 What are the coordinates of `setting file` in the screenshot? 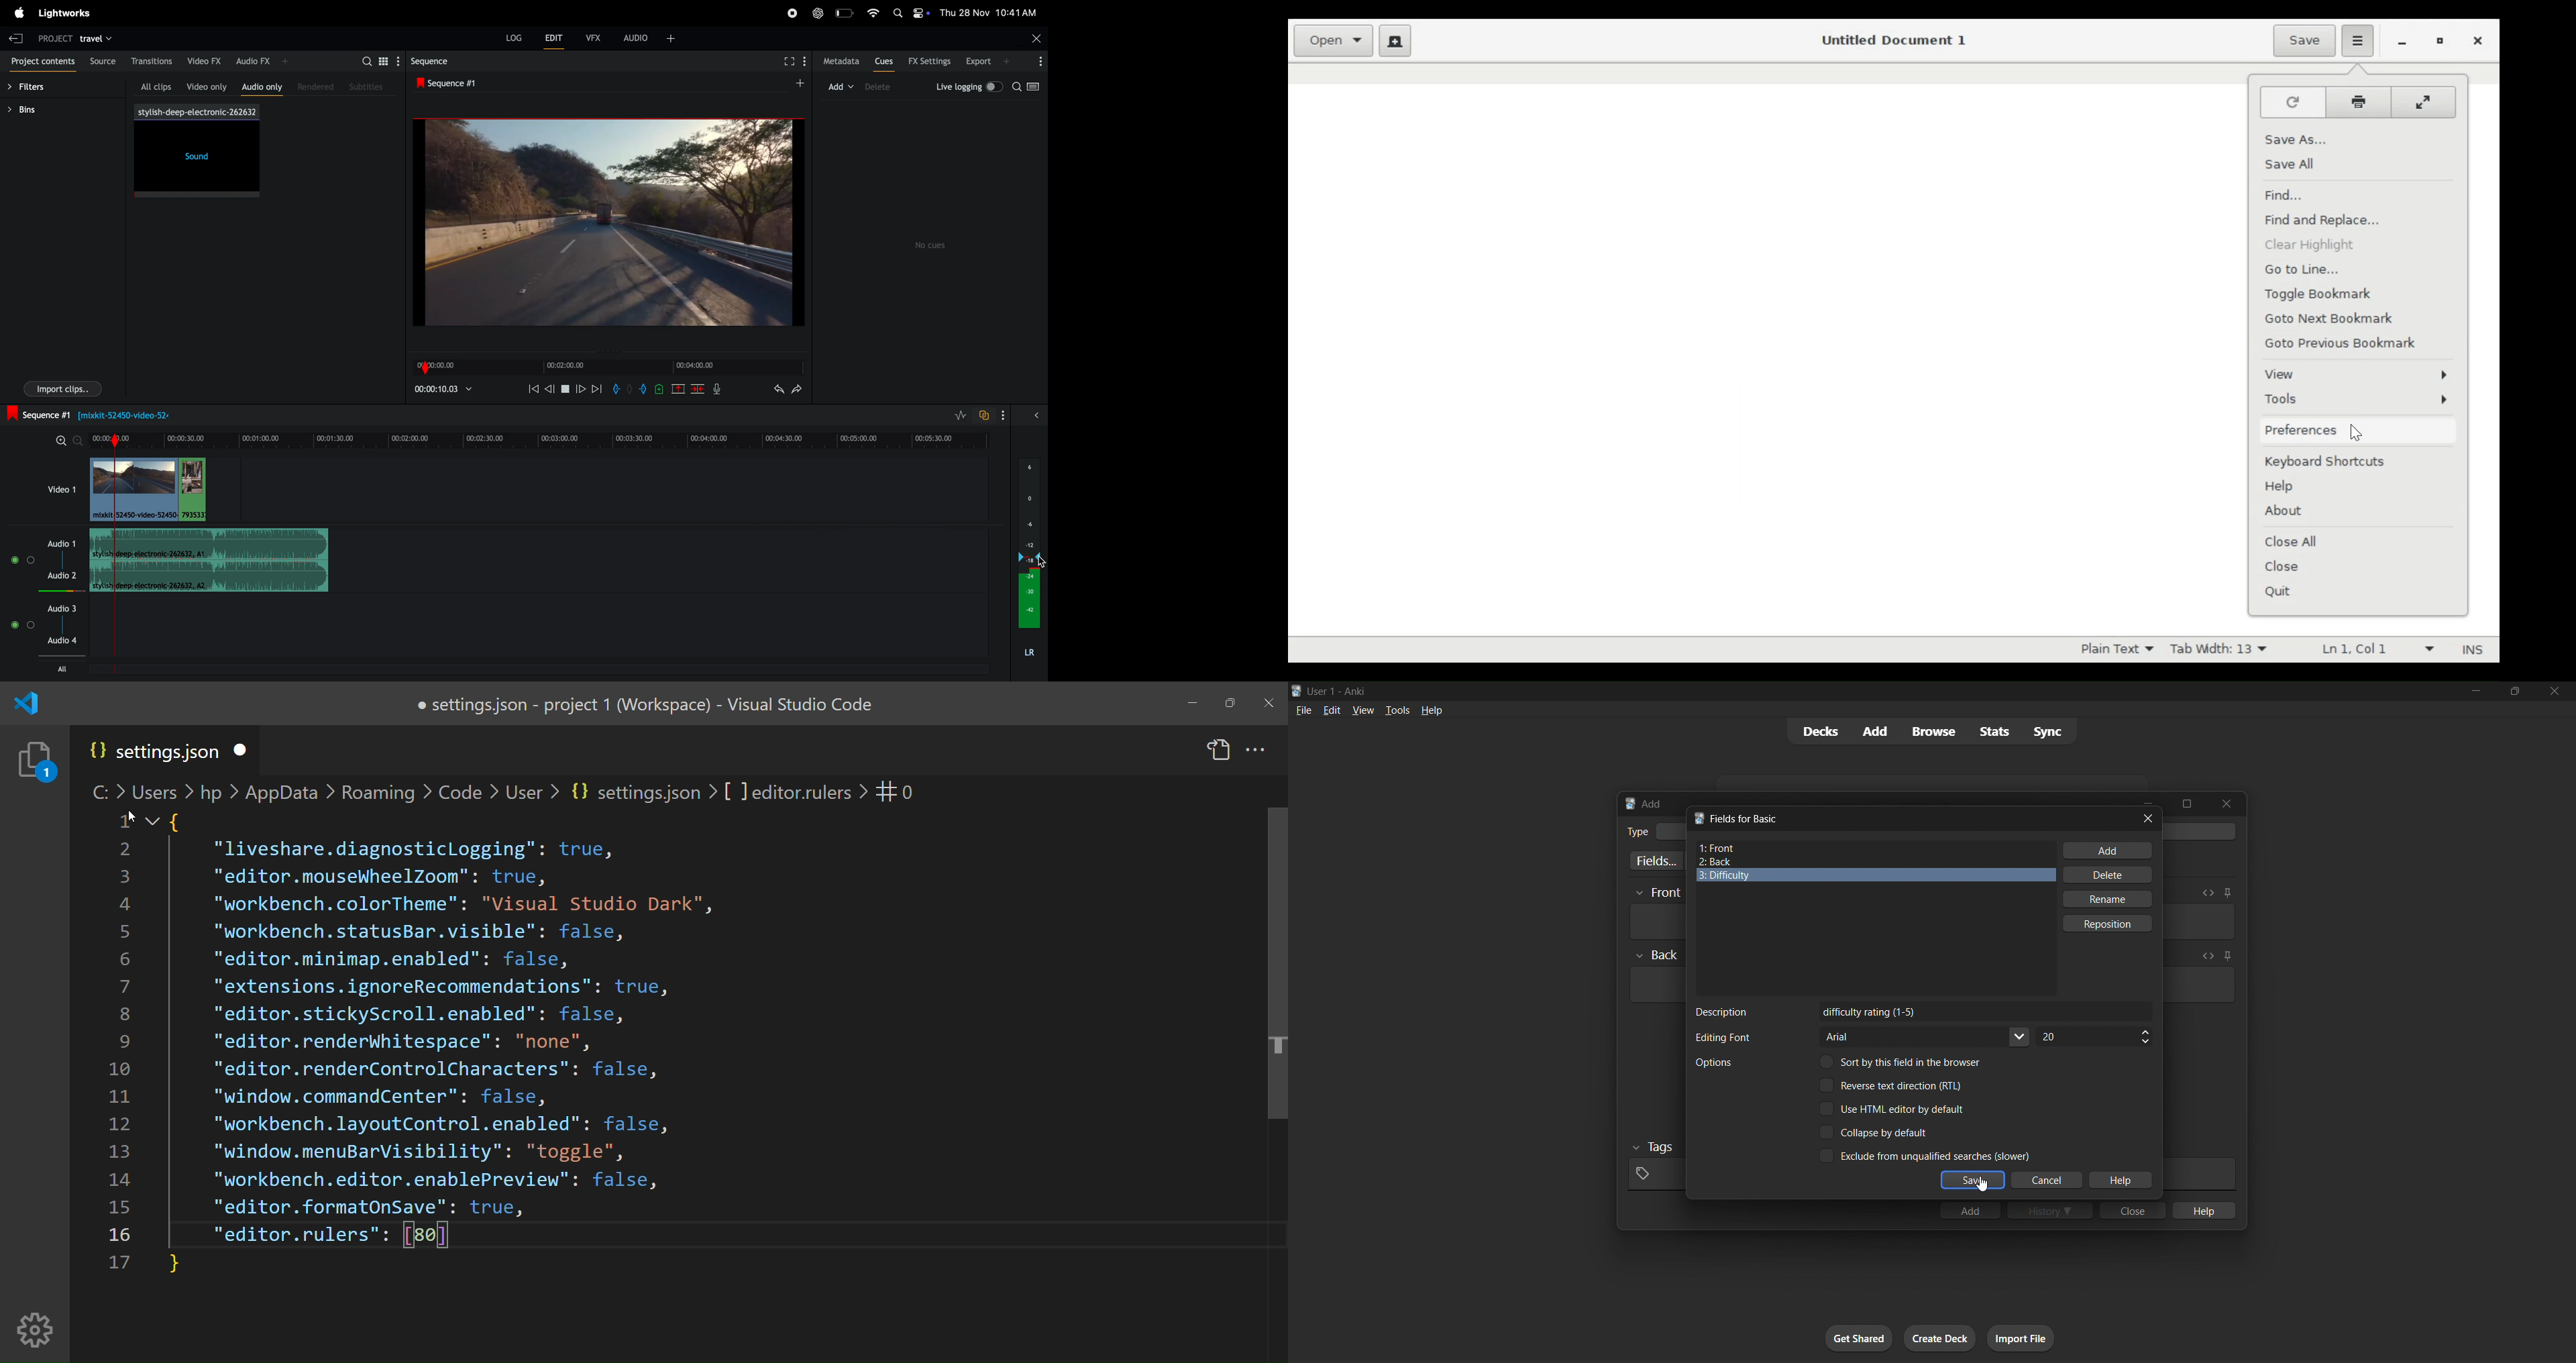 It's located at (152, 752).